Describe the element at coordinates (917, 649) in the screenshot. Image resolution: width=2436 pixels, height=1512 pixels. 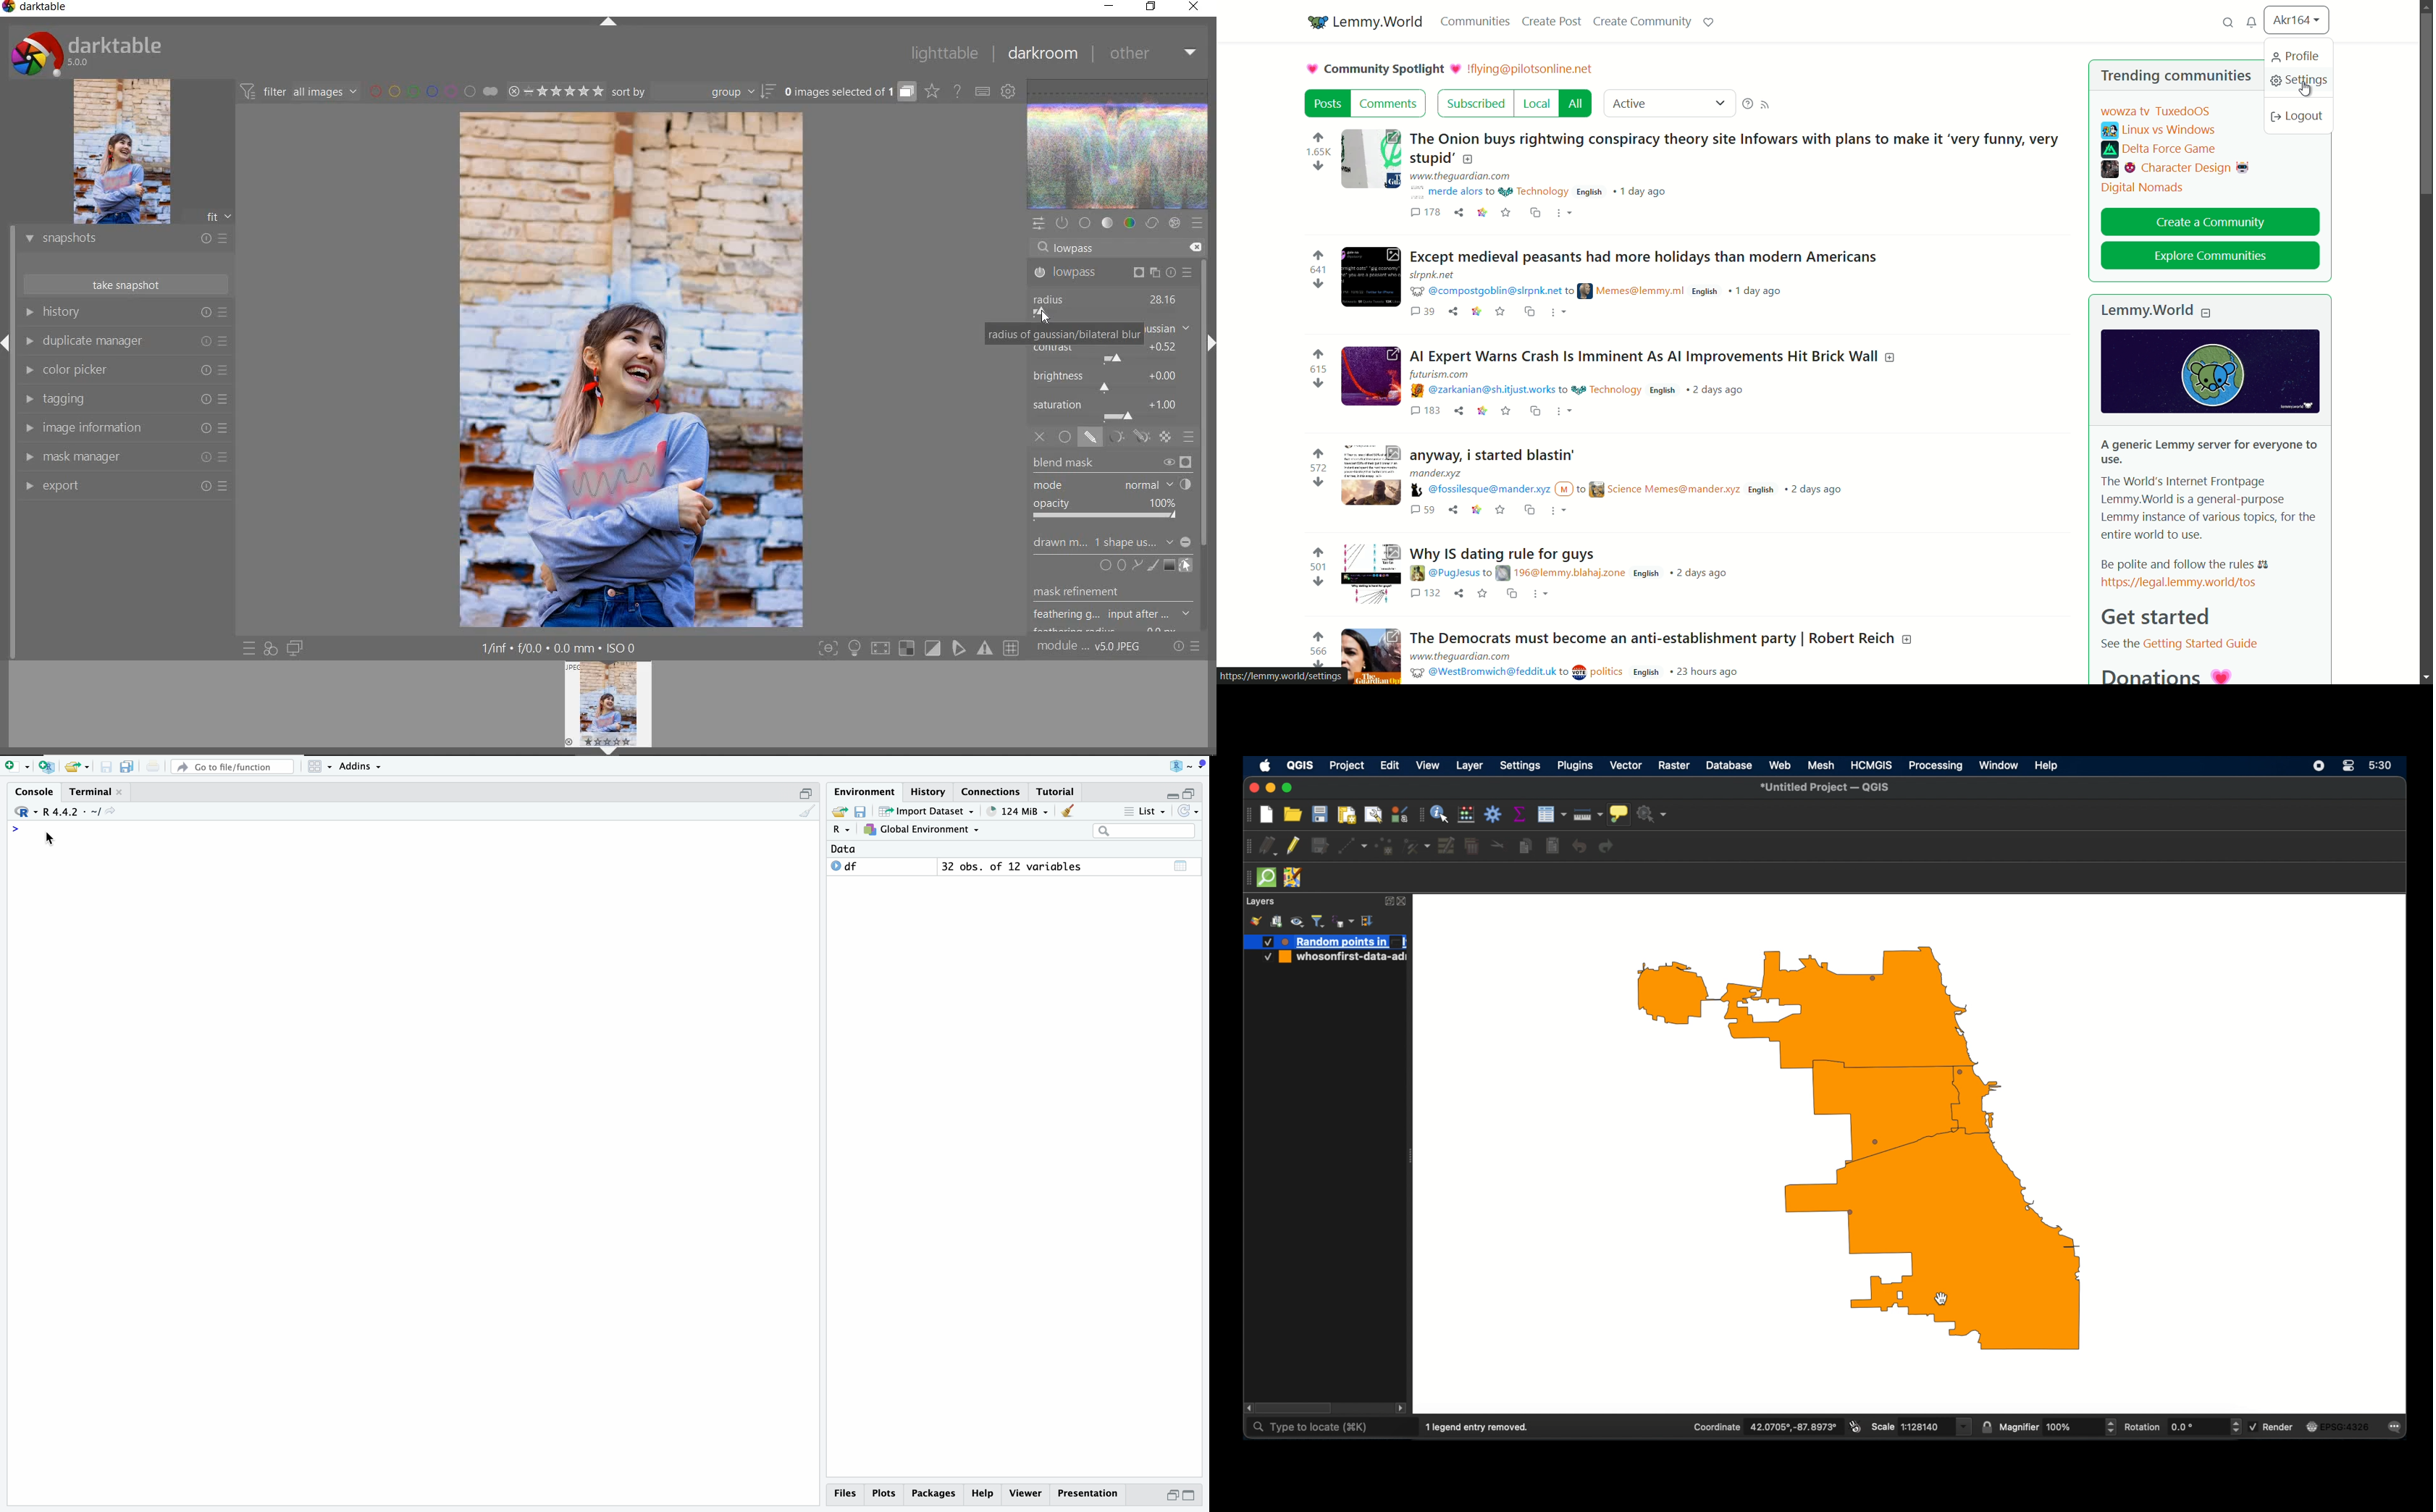
I see `Toggle modes` at that location.